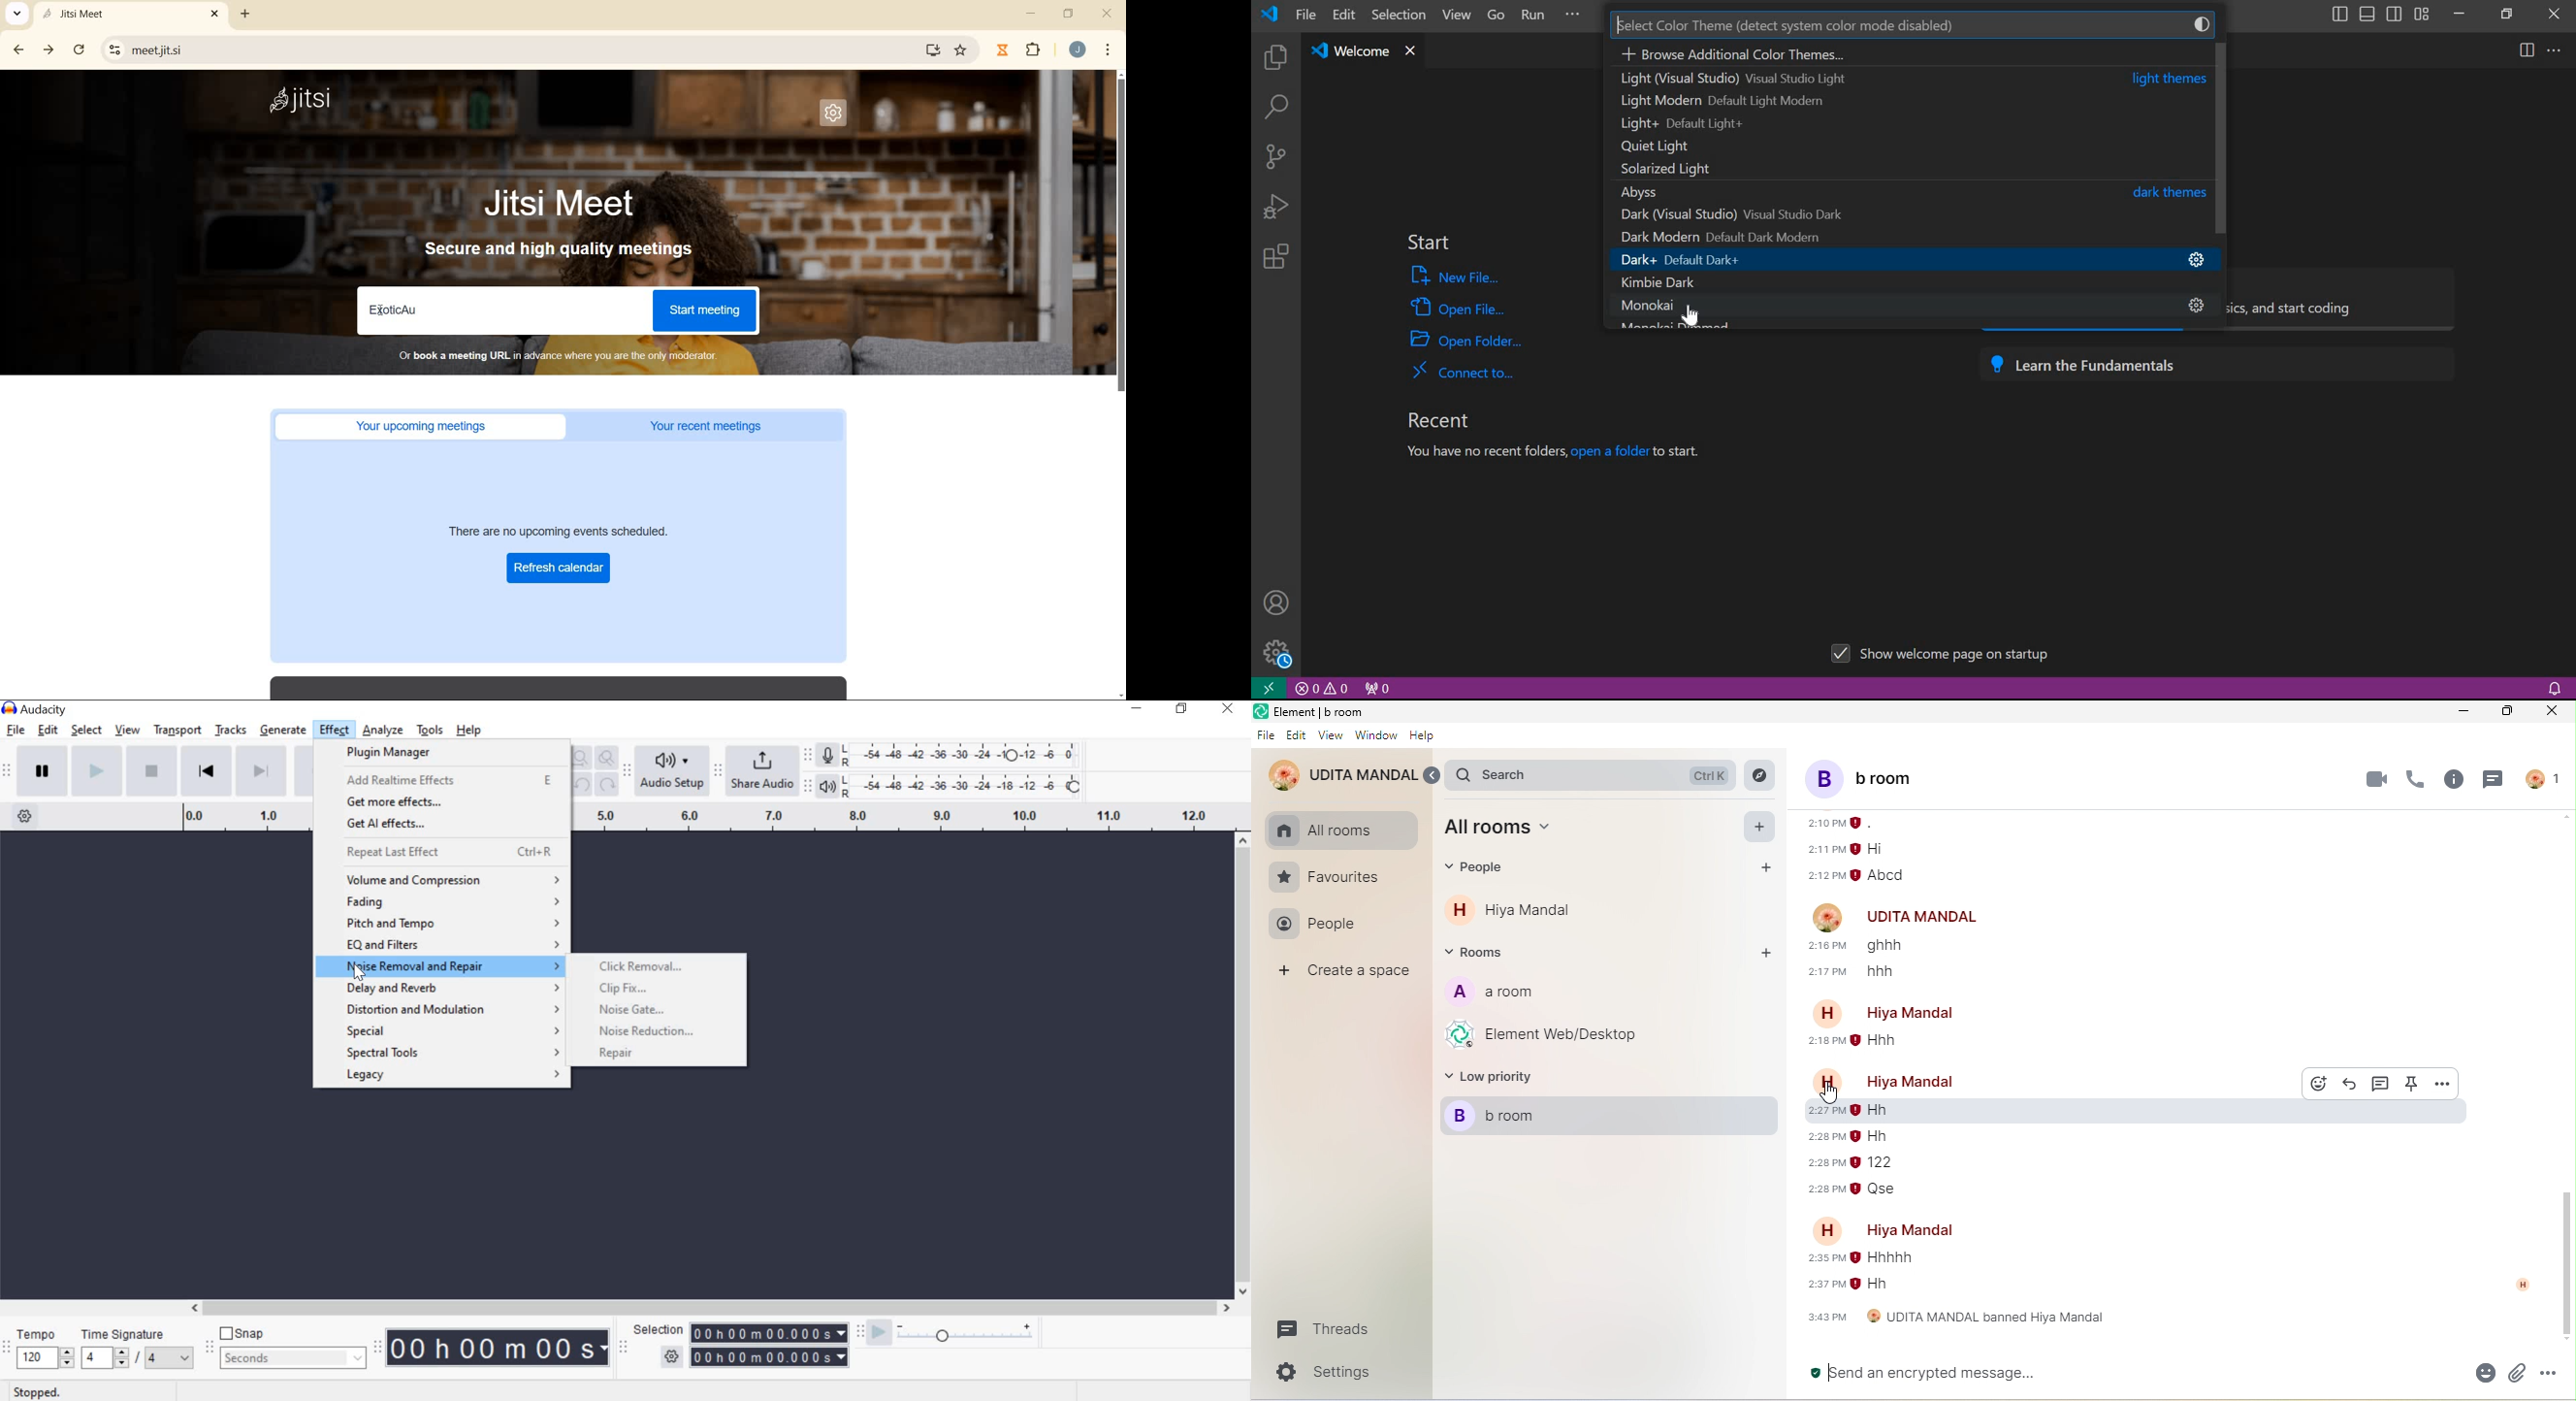  I want to click on hh-older message from hiya mandal, so click(1875, 1287).